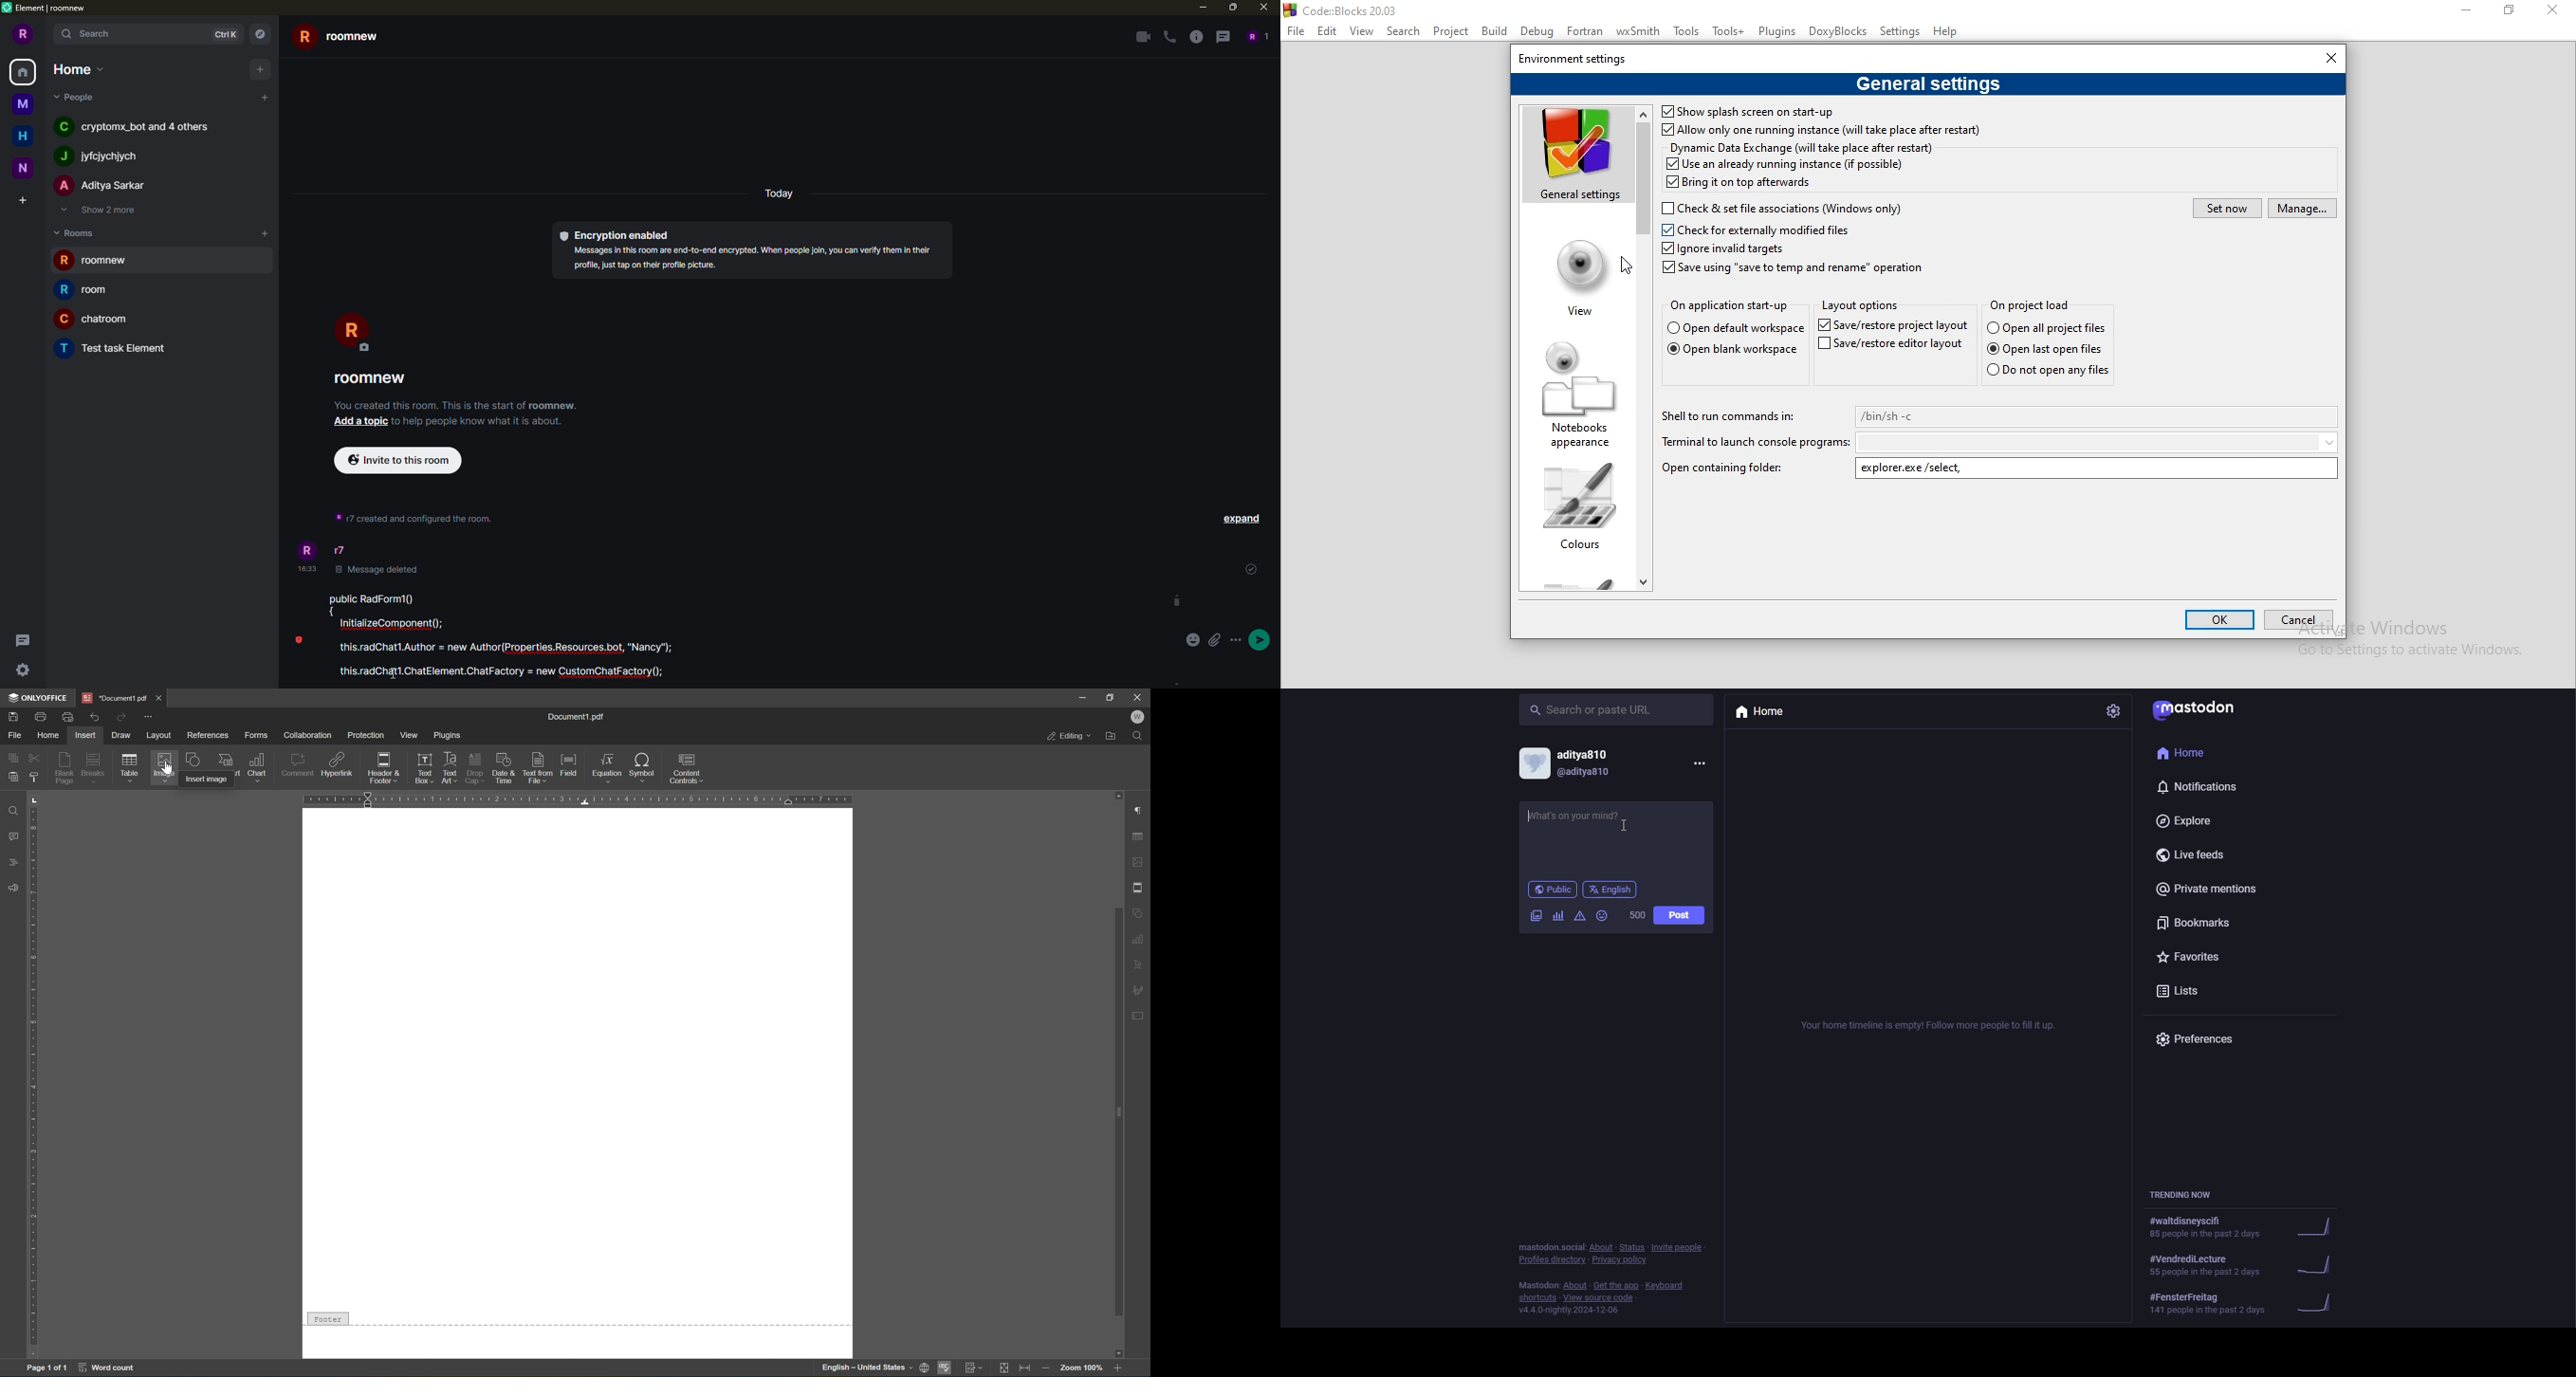 The image size is (2576, 1400). What do you see at coordinates (1551, 889) in the screenshot?
I see `public` at bounding box center [1551, 889].